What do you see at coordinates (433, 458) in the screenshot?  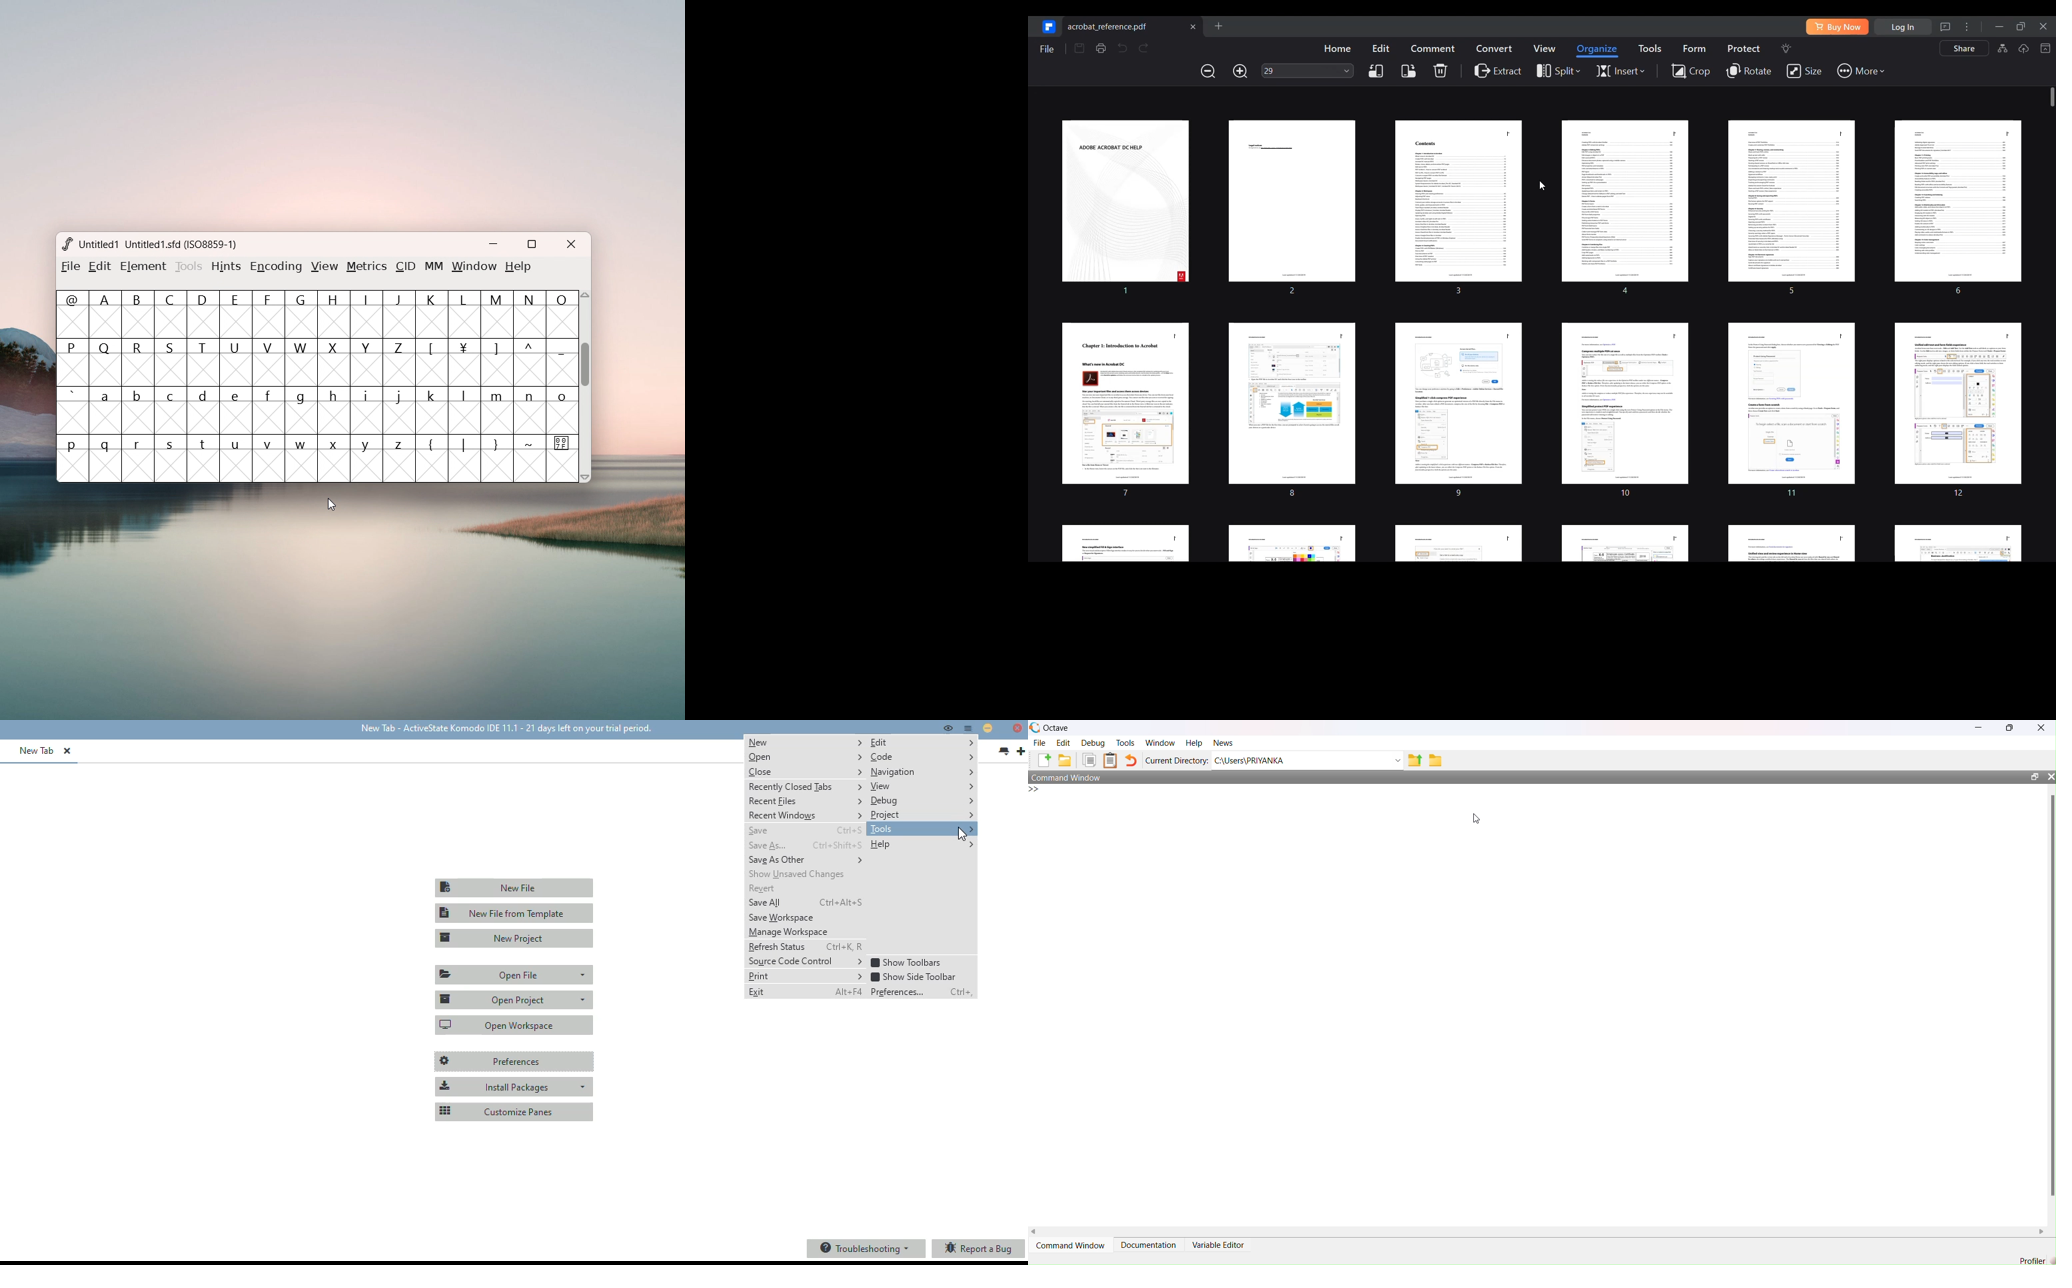 I see `{` at bounding box center [433, 458].